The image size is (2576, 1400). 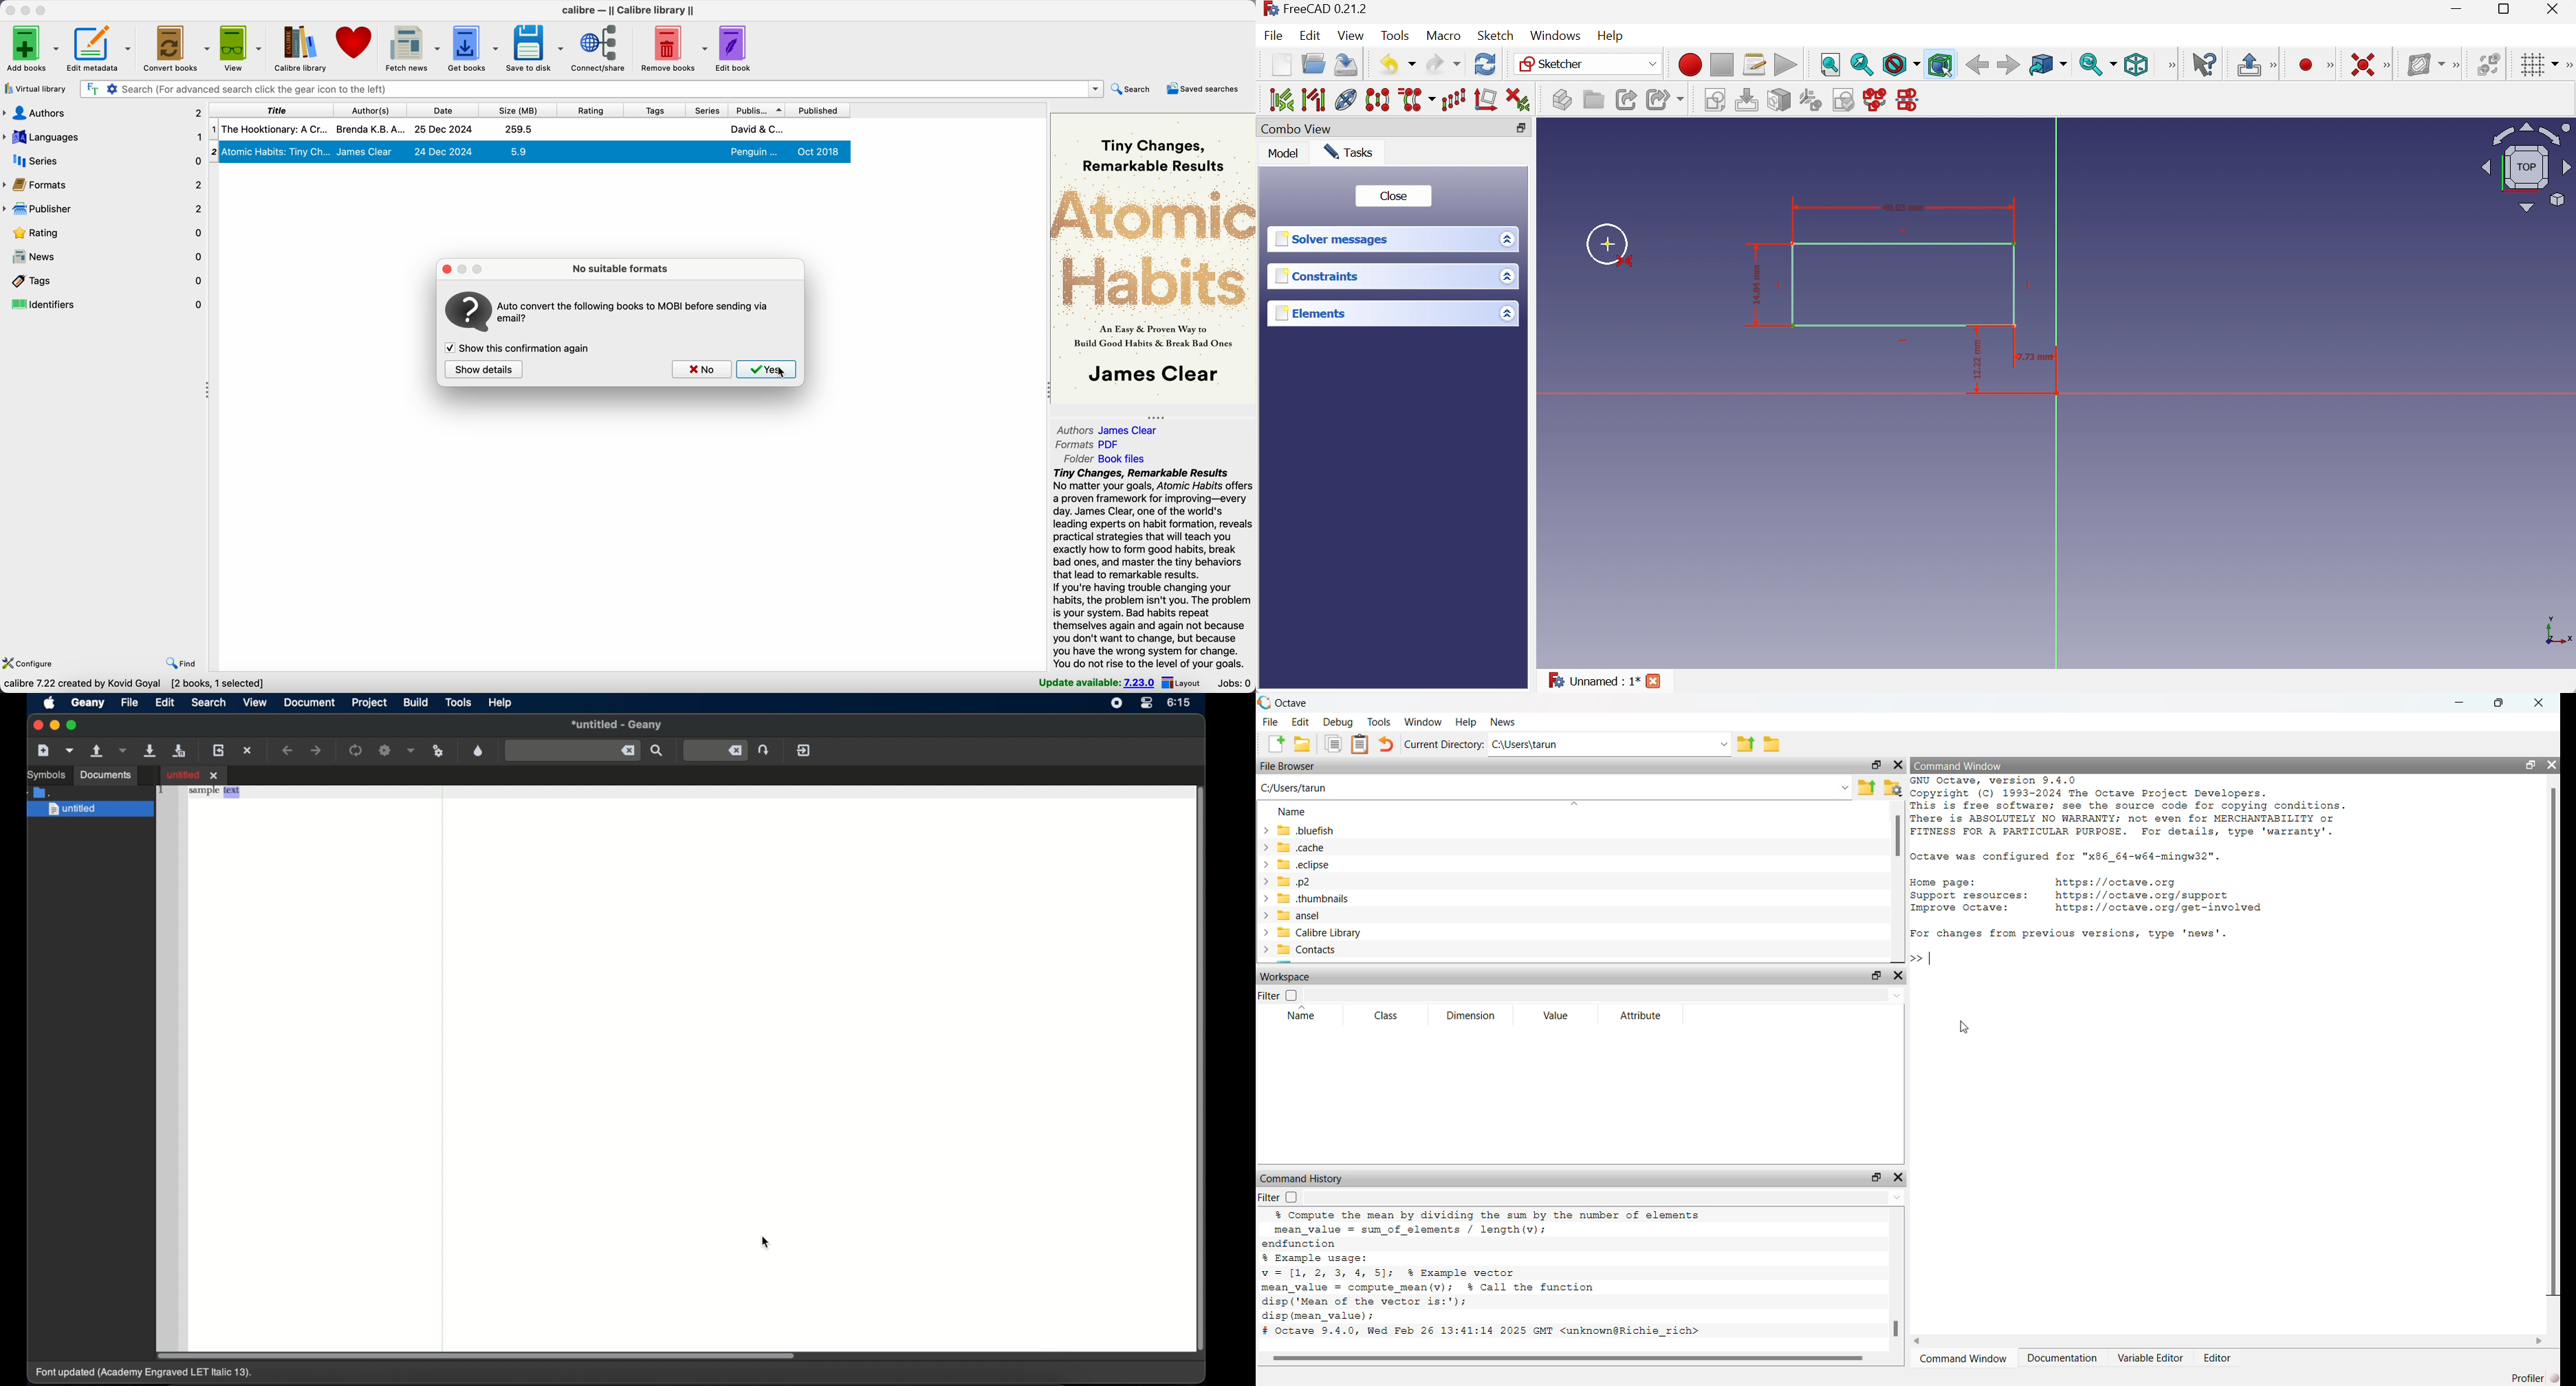 What do you see at coordinates (1280, 98) in the screenshot?
I see `Select associated constraints` at bounding box center [1280, 98].